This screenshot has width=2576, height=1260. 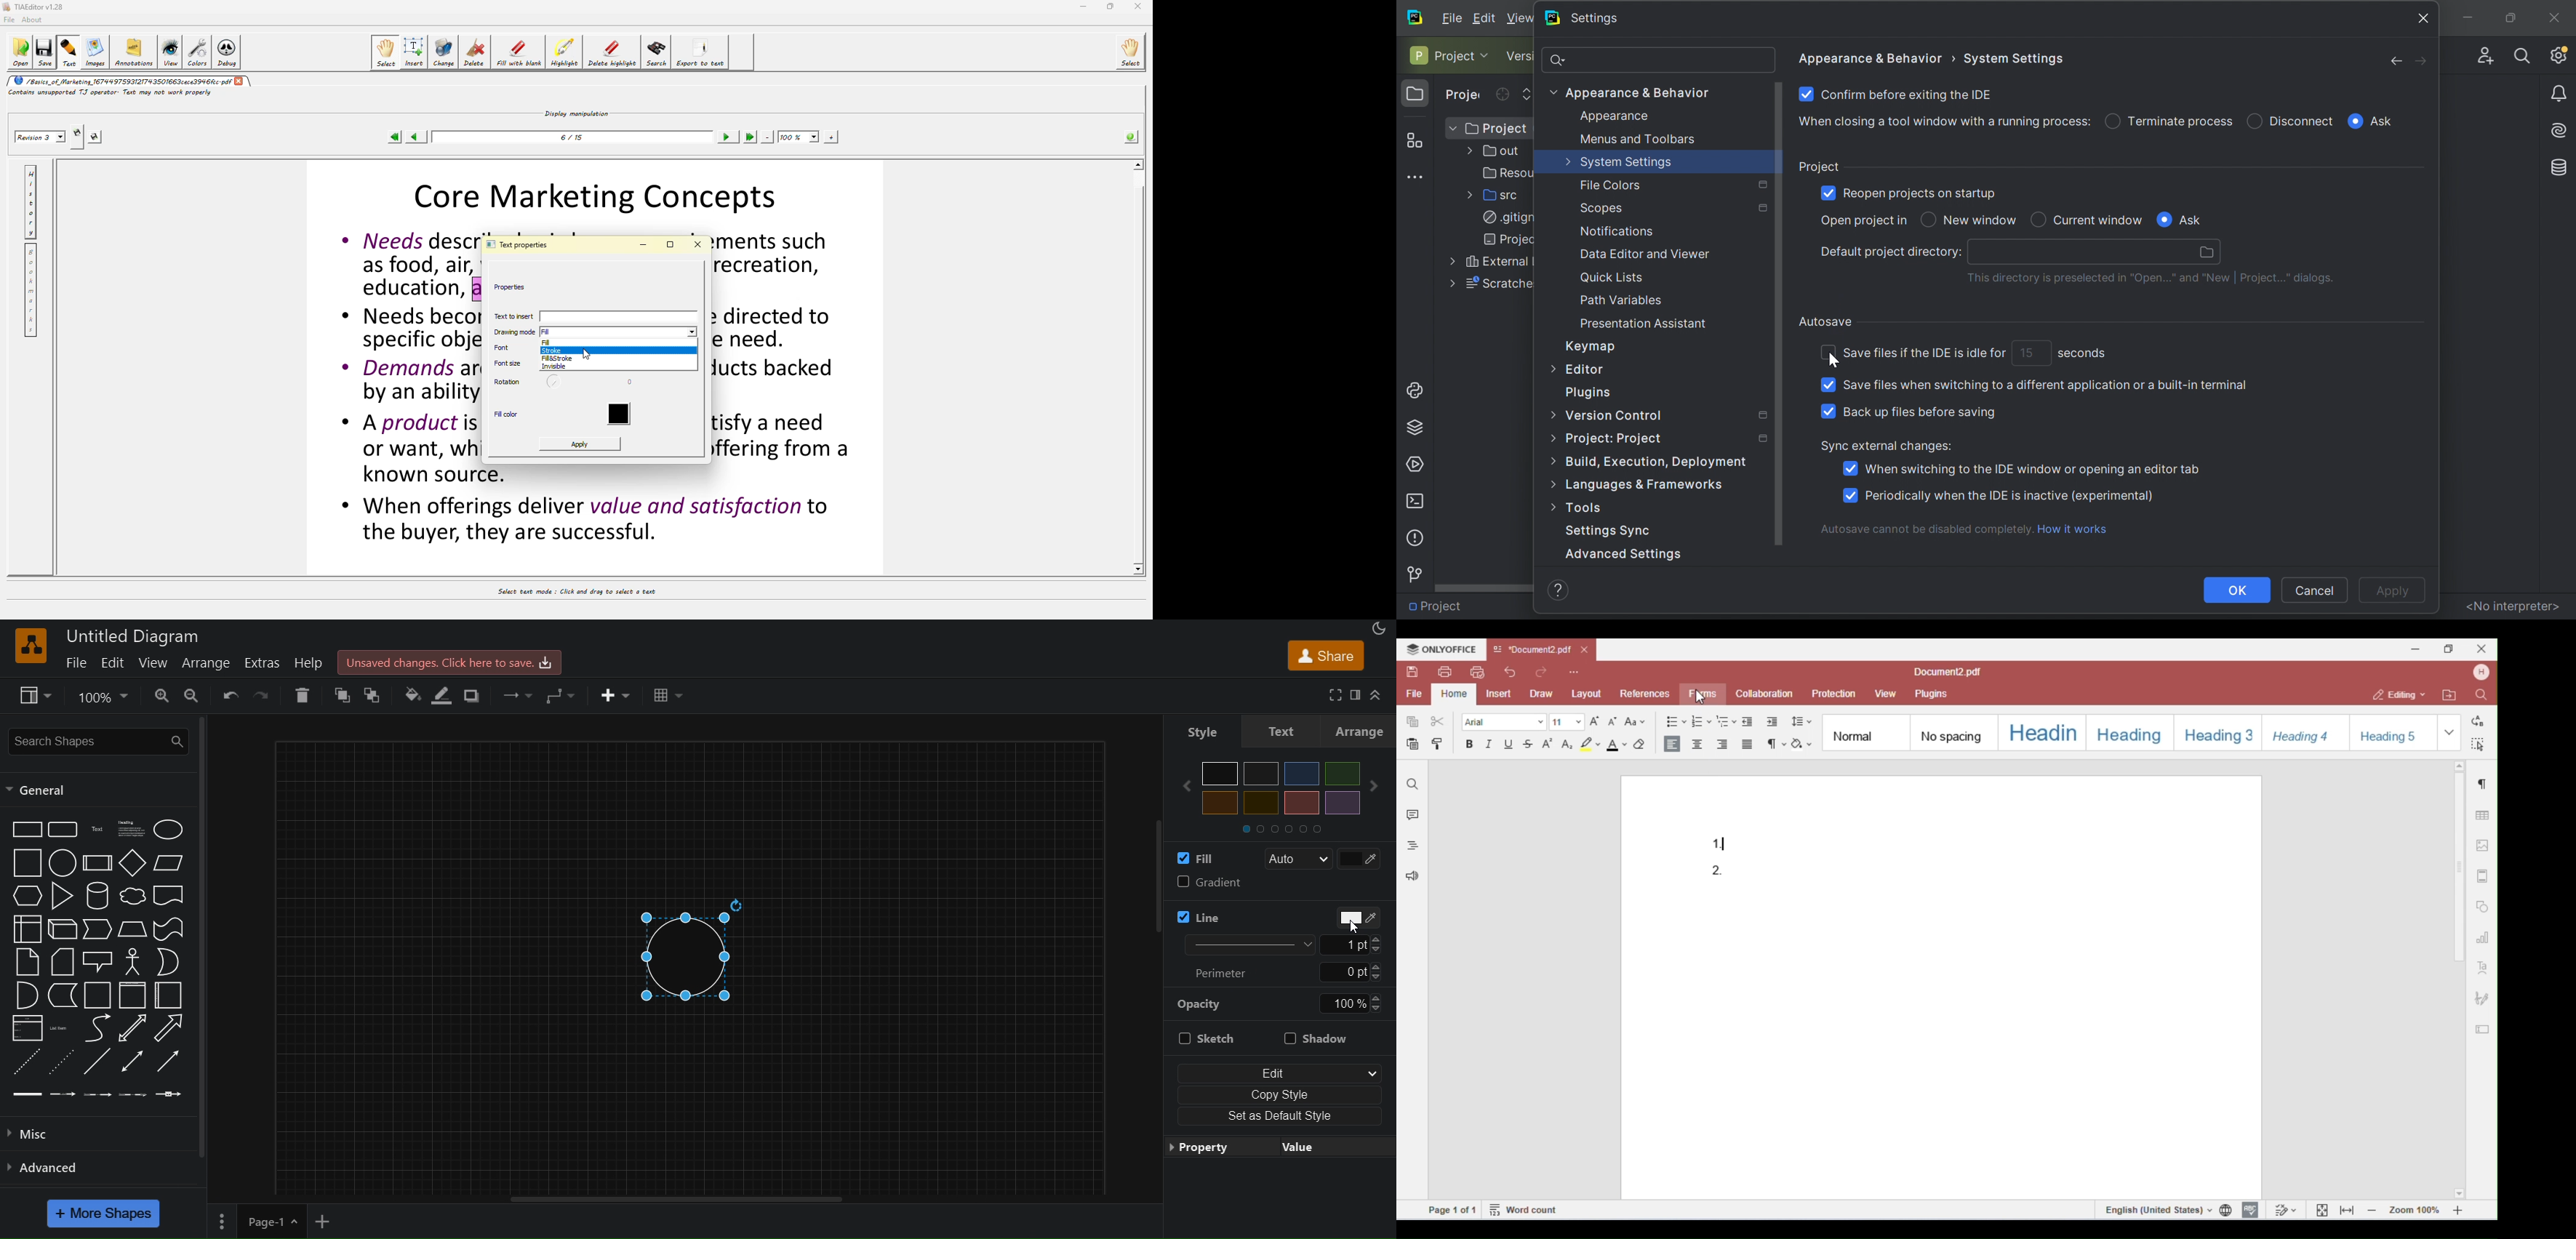 What do you see at coordinates (1466, 152) in the screenshot?
I see `More` at bounding box center [1466, 152].